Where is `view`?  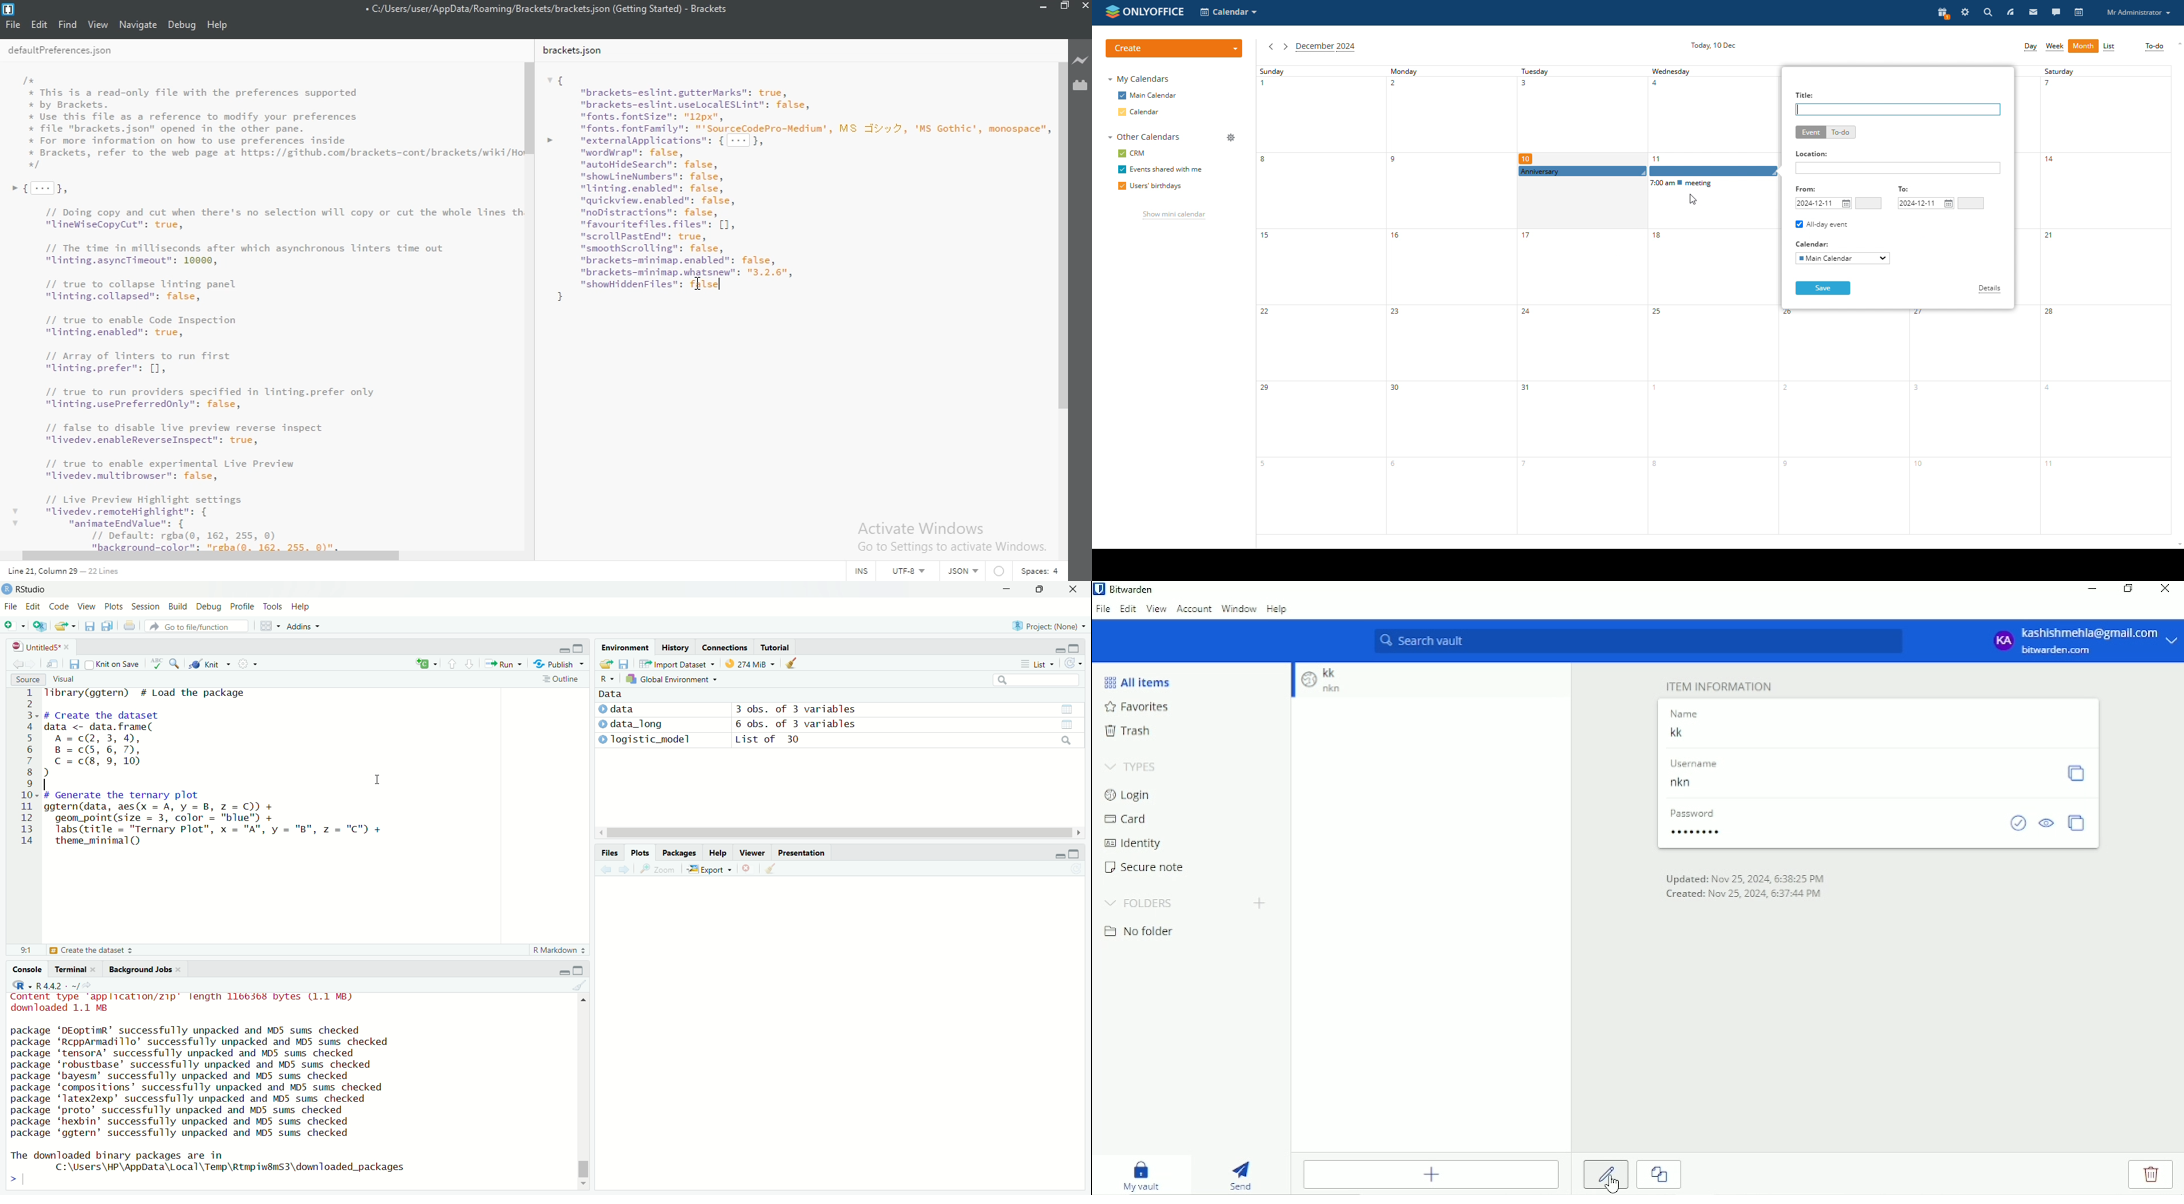 view is located at coordinates (1073, 724).